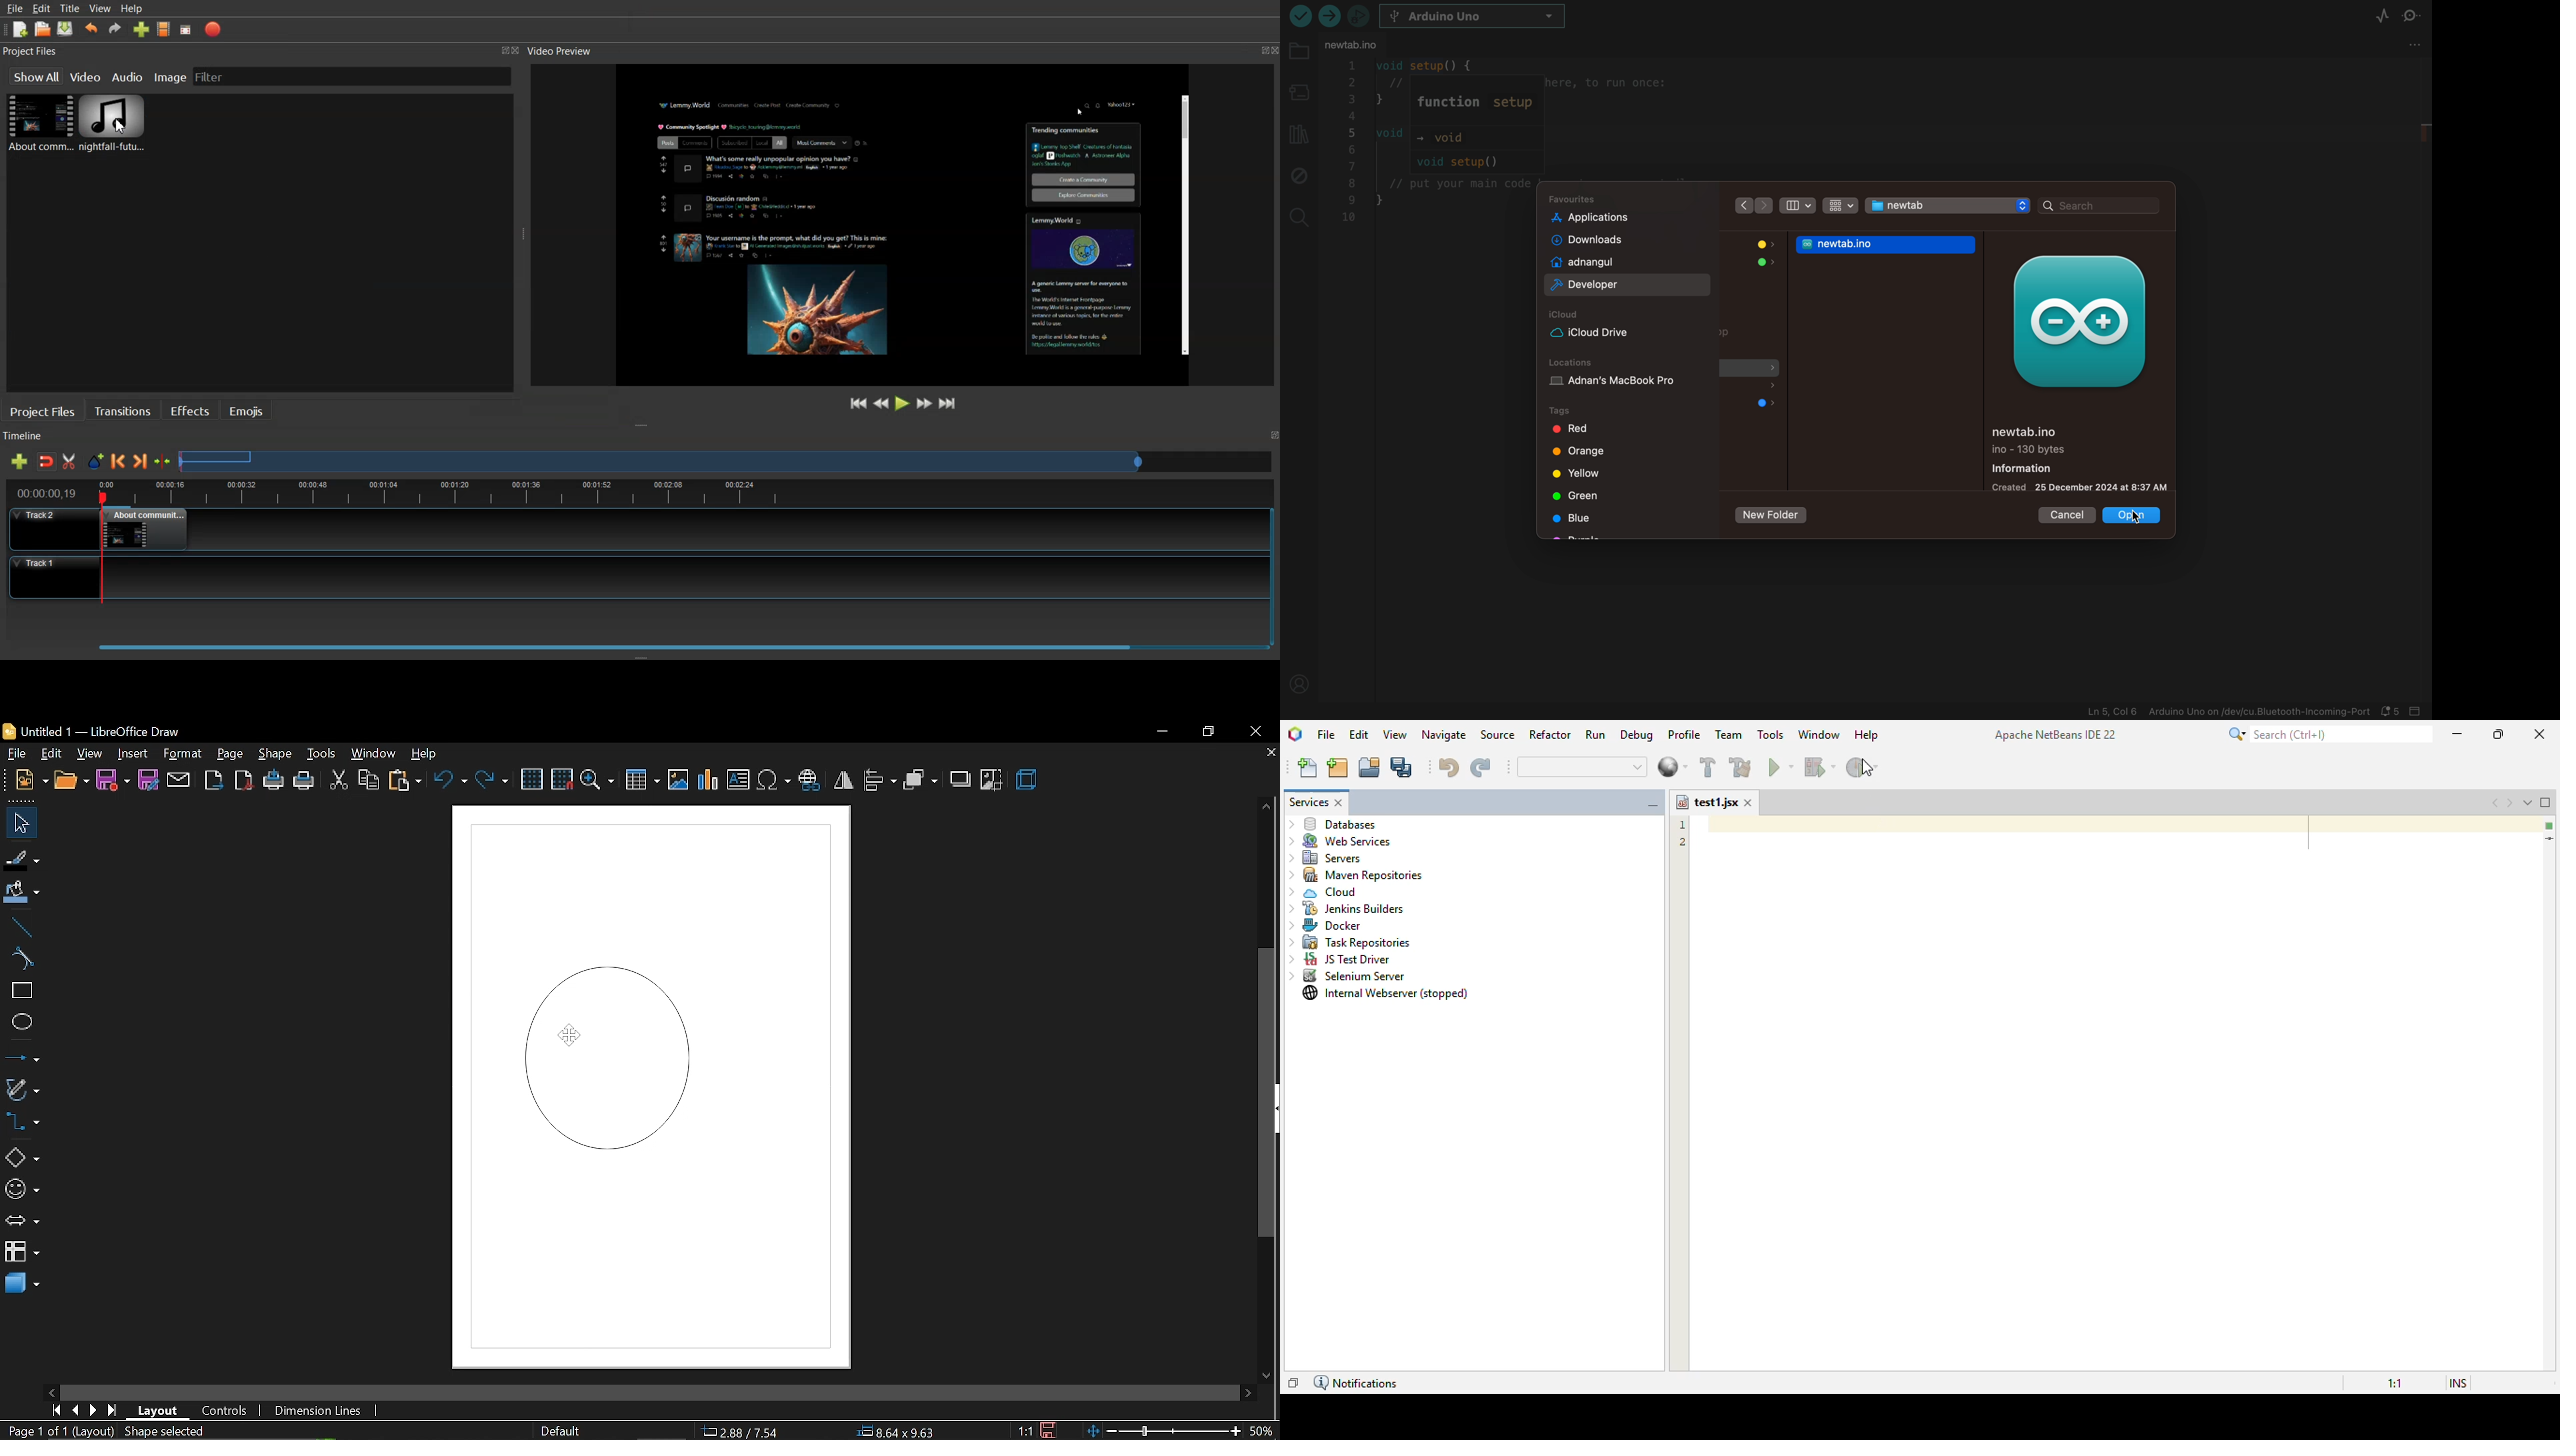  What do you see at coordinates (2395, 1383) in the screenshot?
I see `magnification ratio` at bounding box center [2395, 1383].